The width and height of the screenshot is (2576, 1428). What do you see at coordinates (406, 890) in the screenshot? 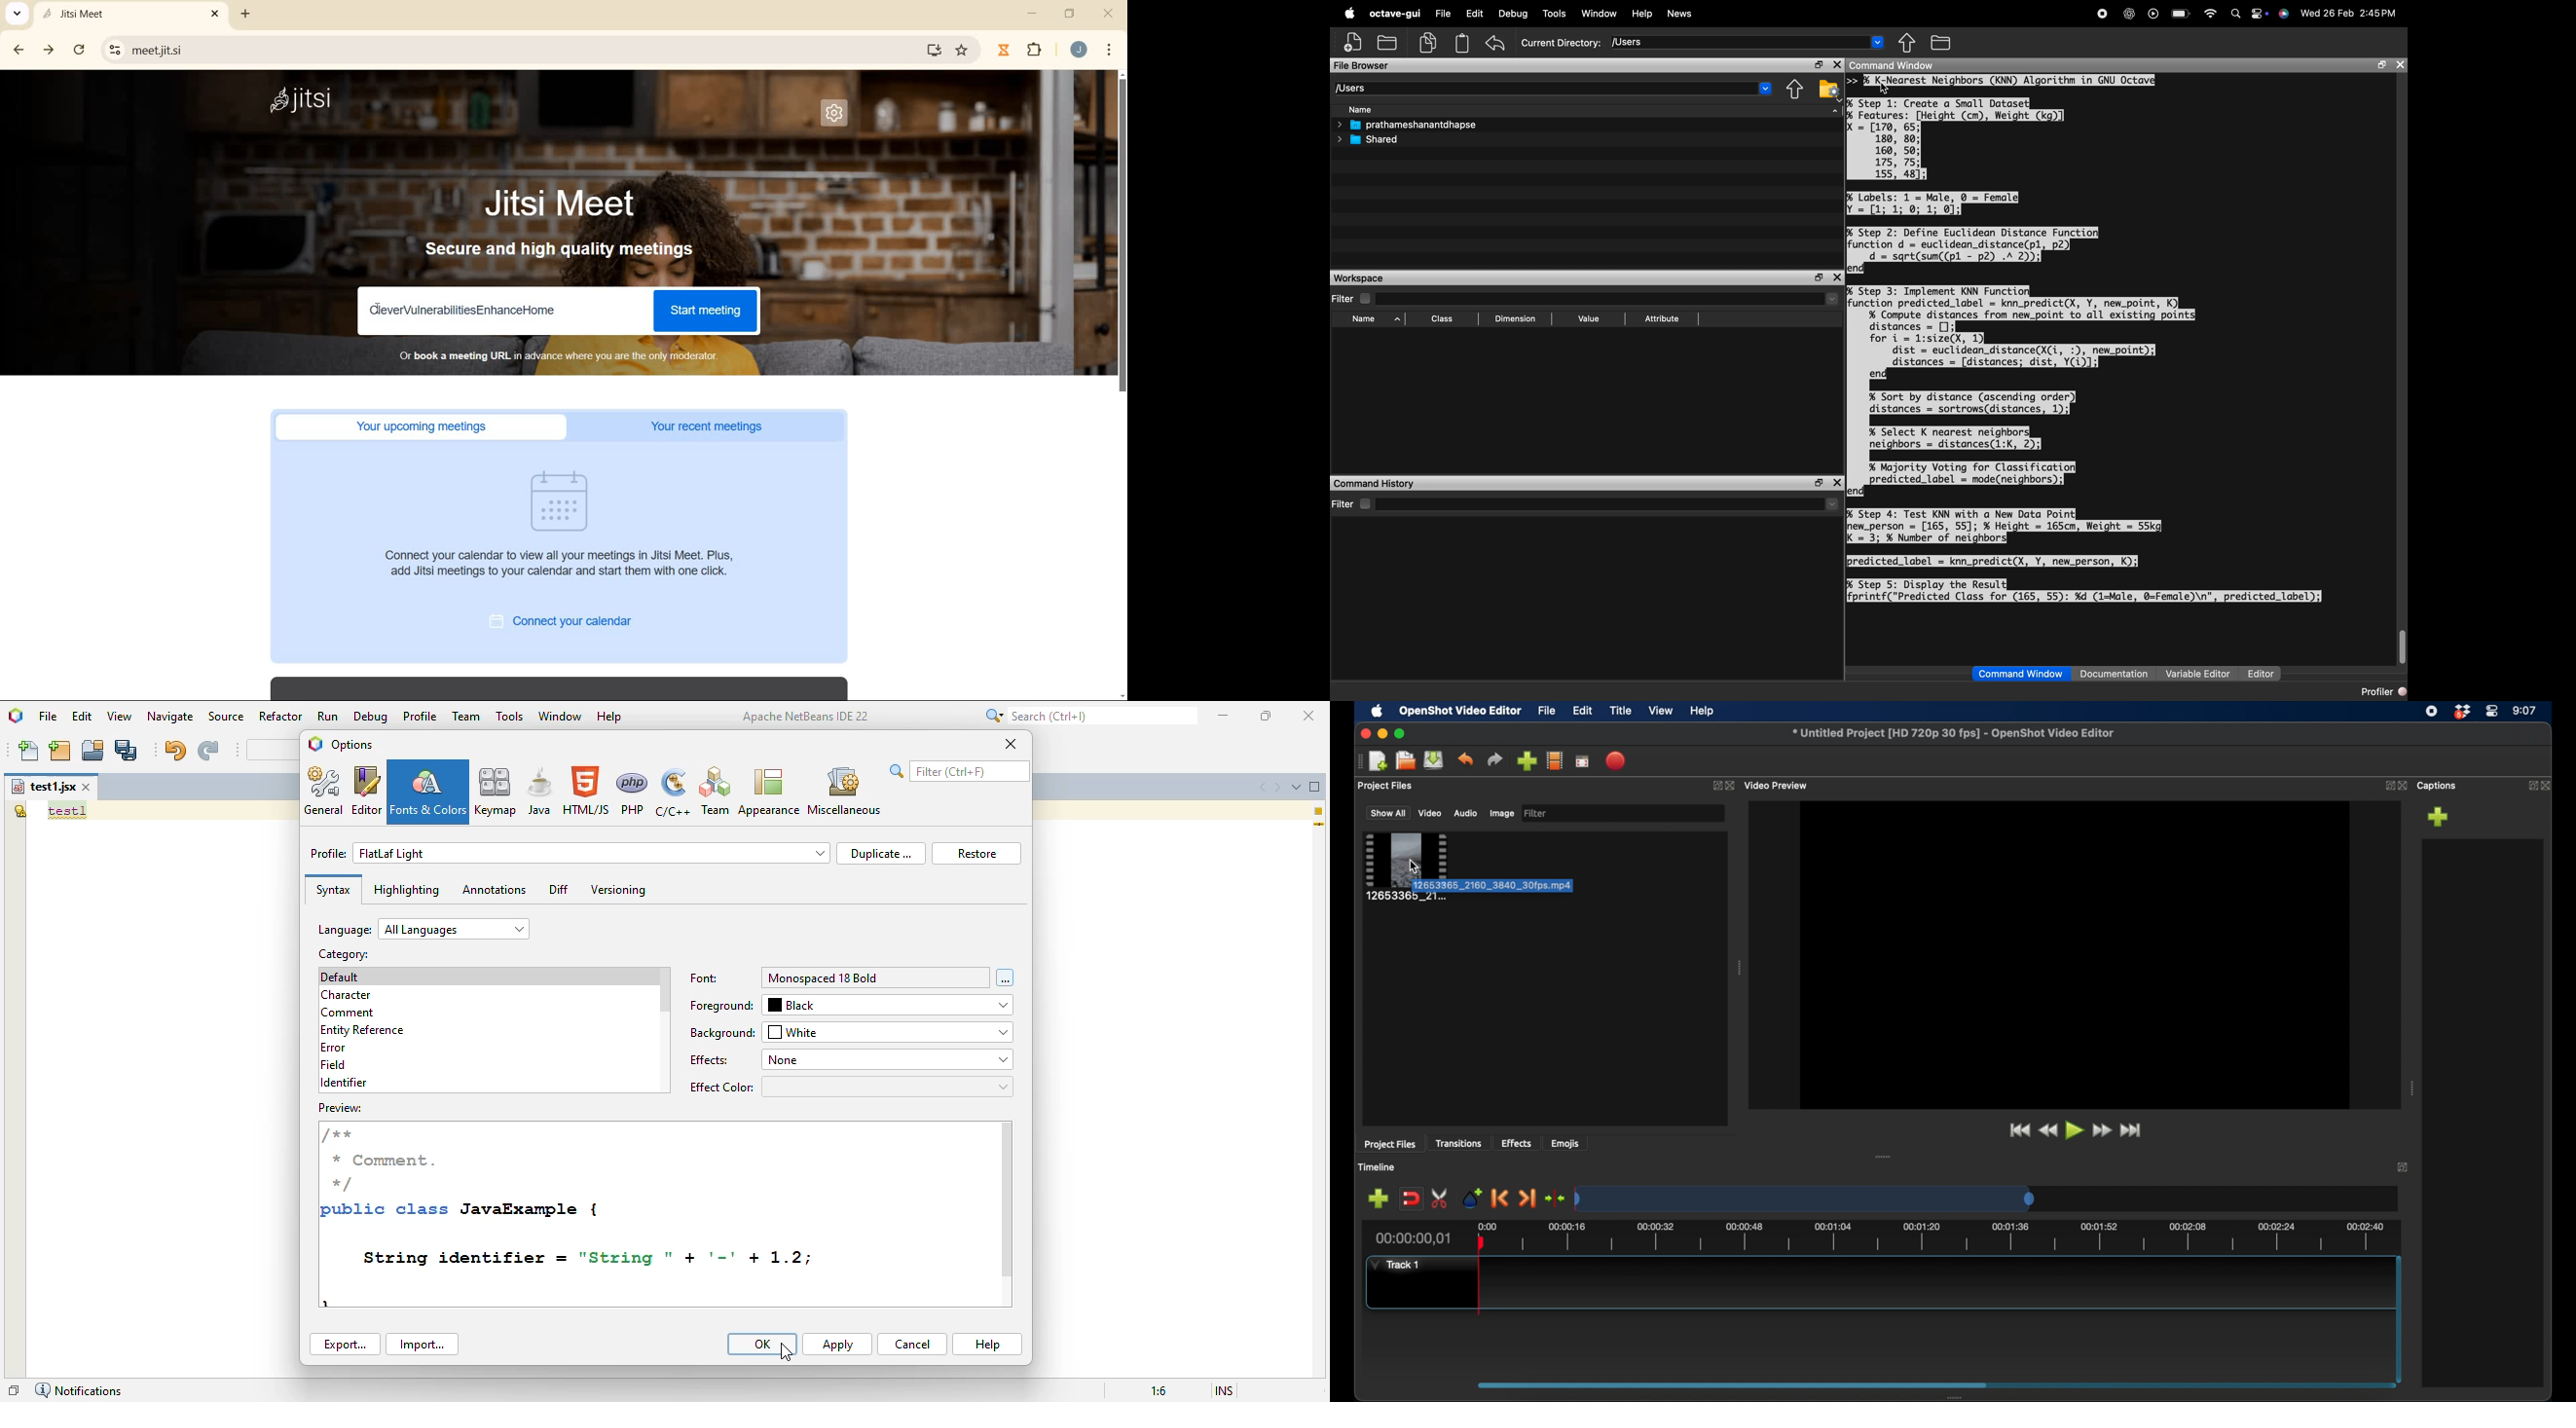
I see `highlighting` at bounding box center [406, 890].